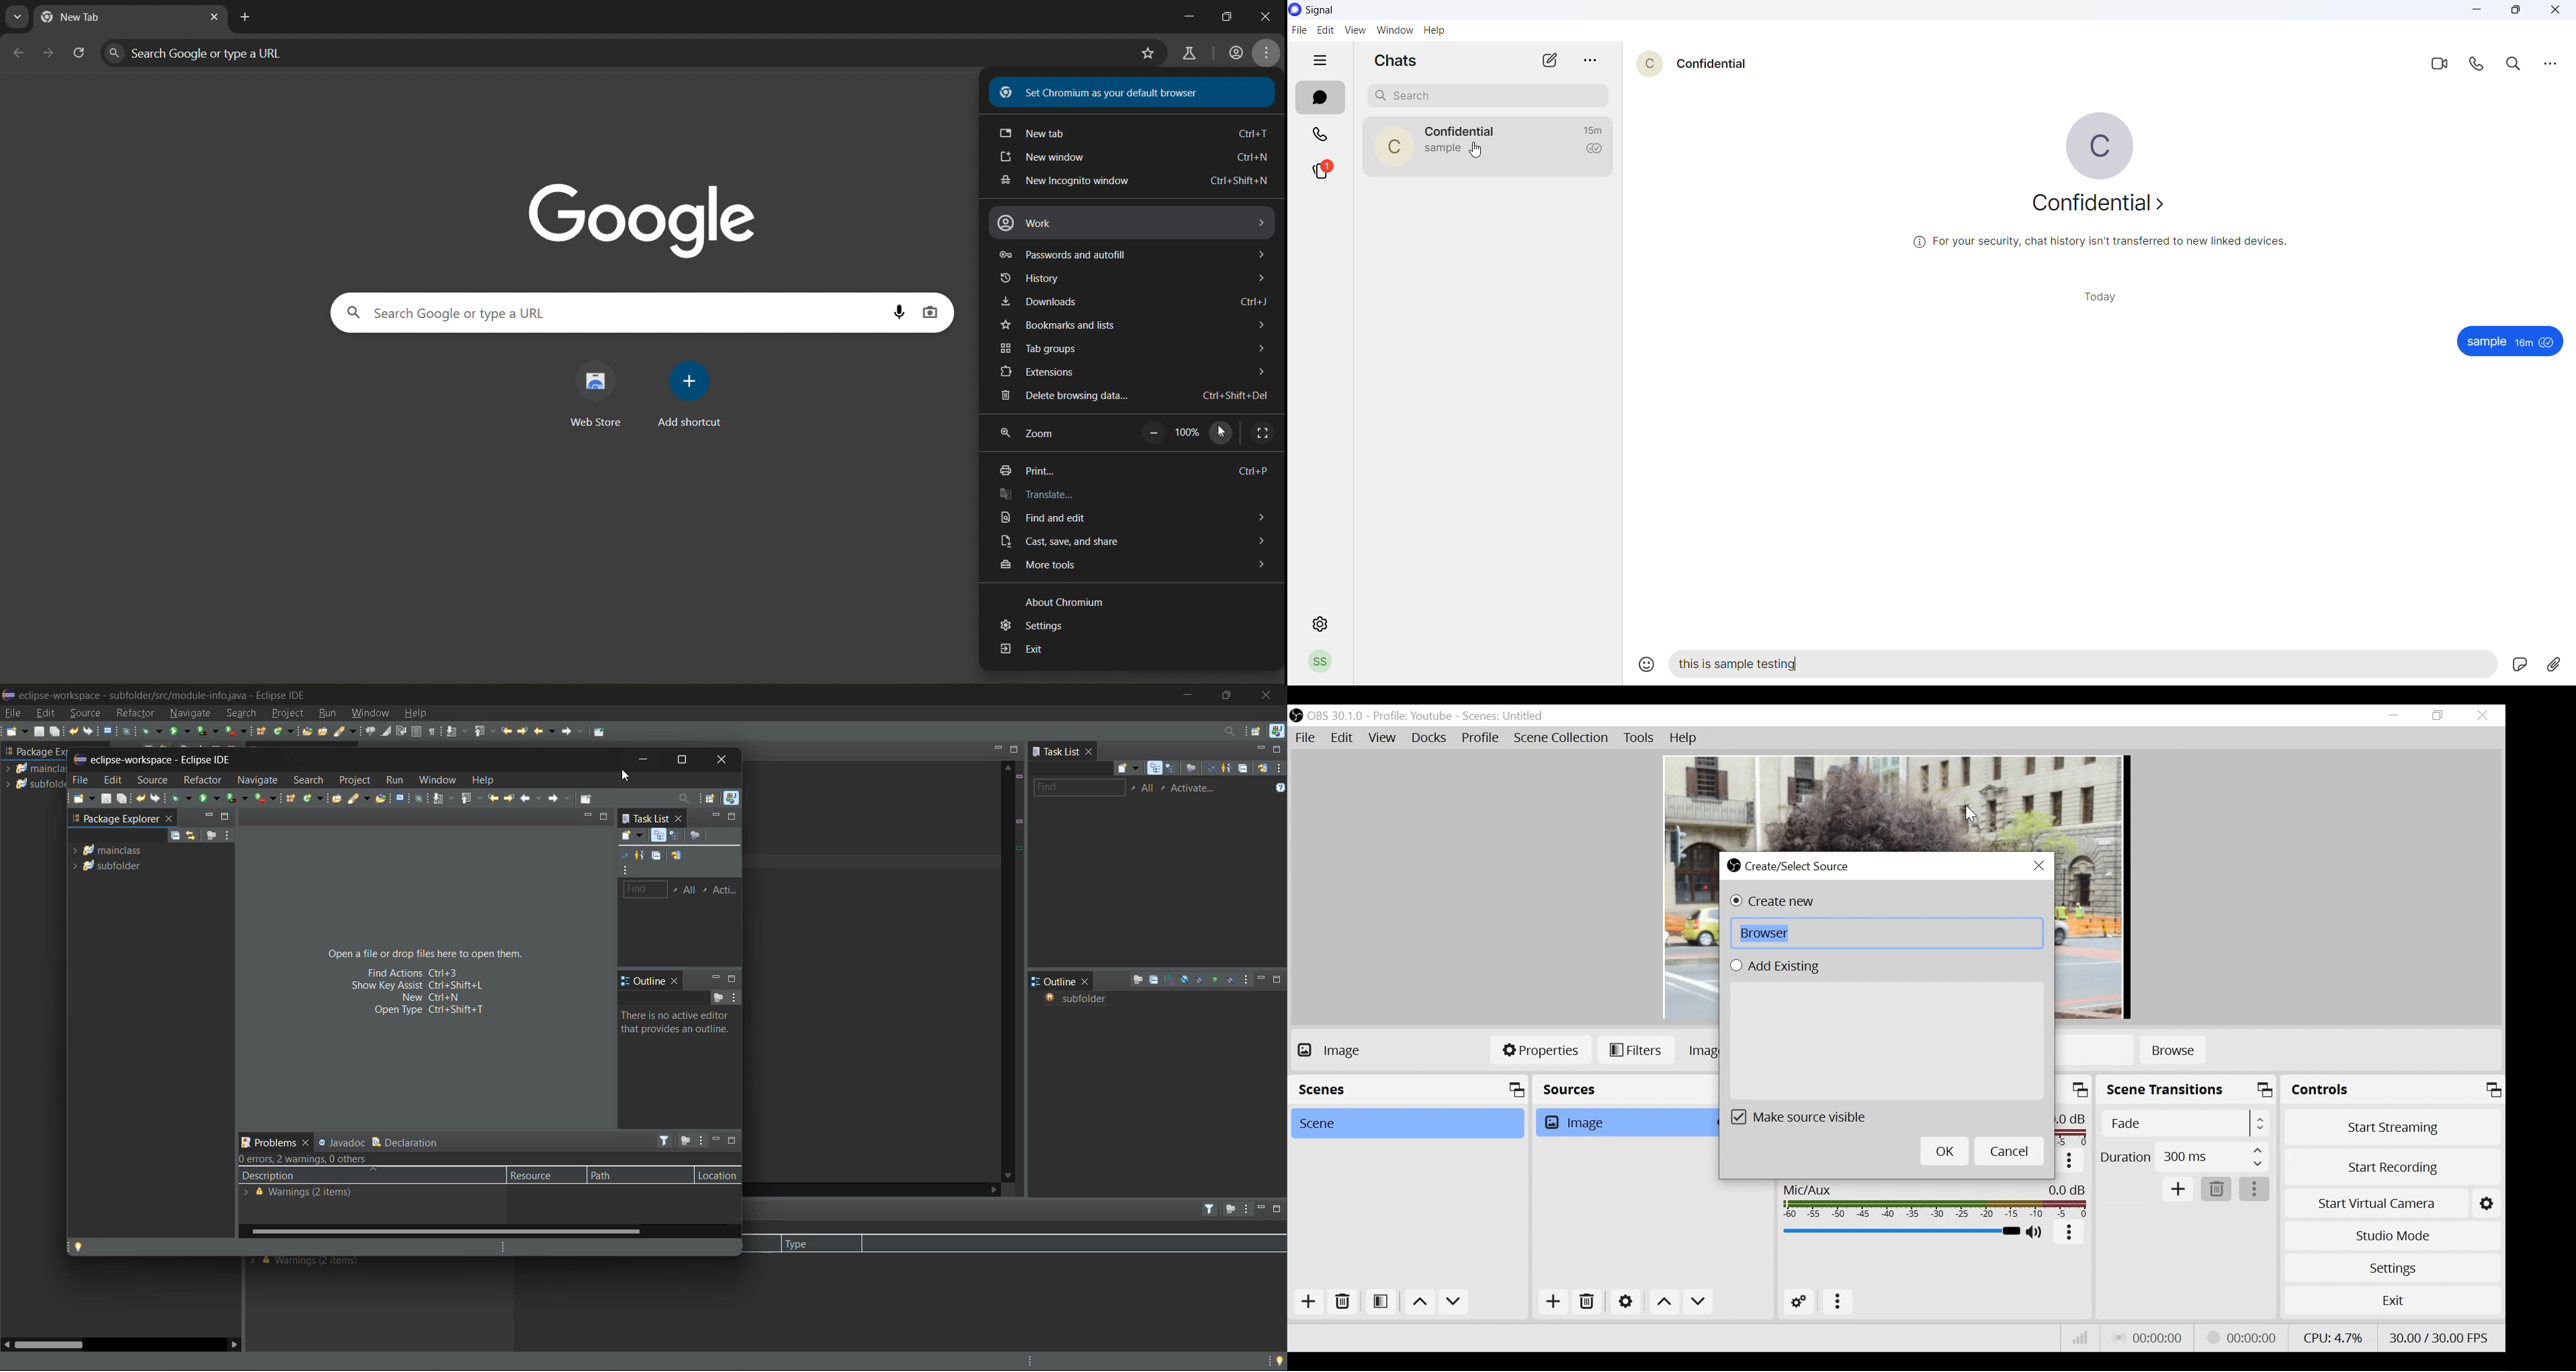 This screenshot has width=2576, height=1372. Describe the element at coordinates (1421, 1302) in the screenshot. I see `move up` at that location.